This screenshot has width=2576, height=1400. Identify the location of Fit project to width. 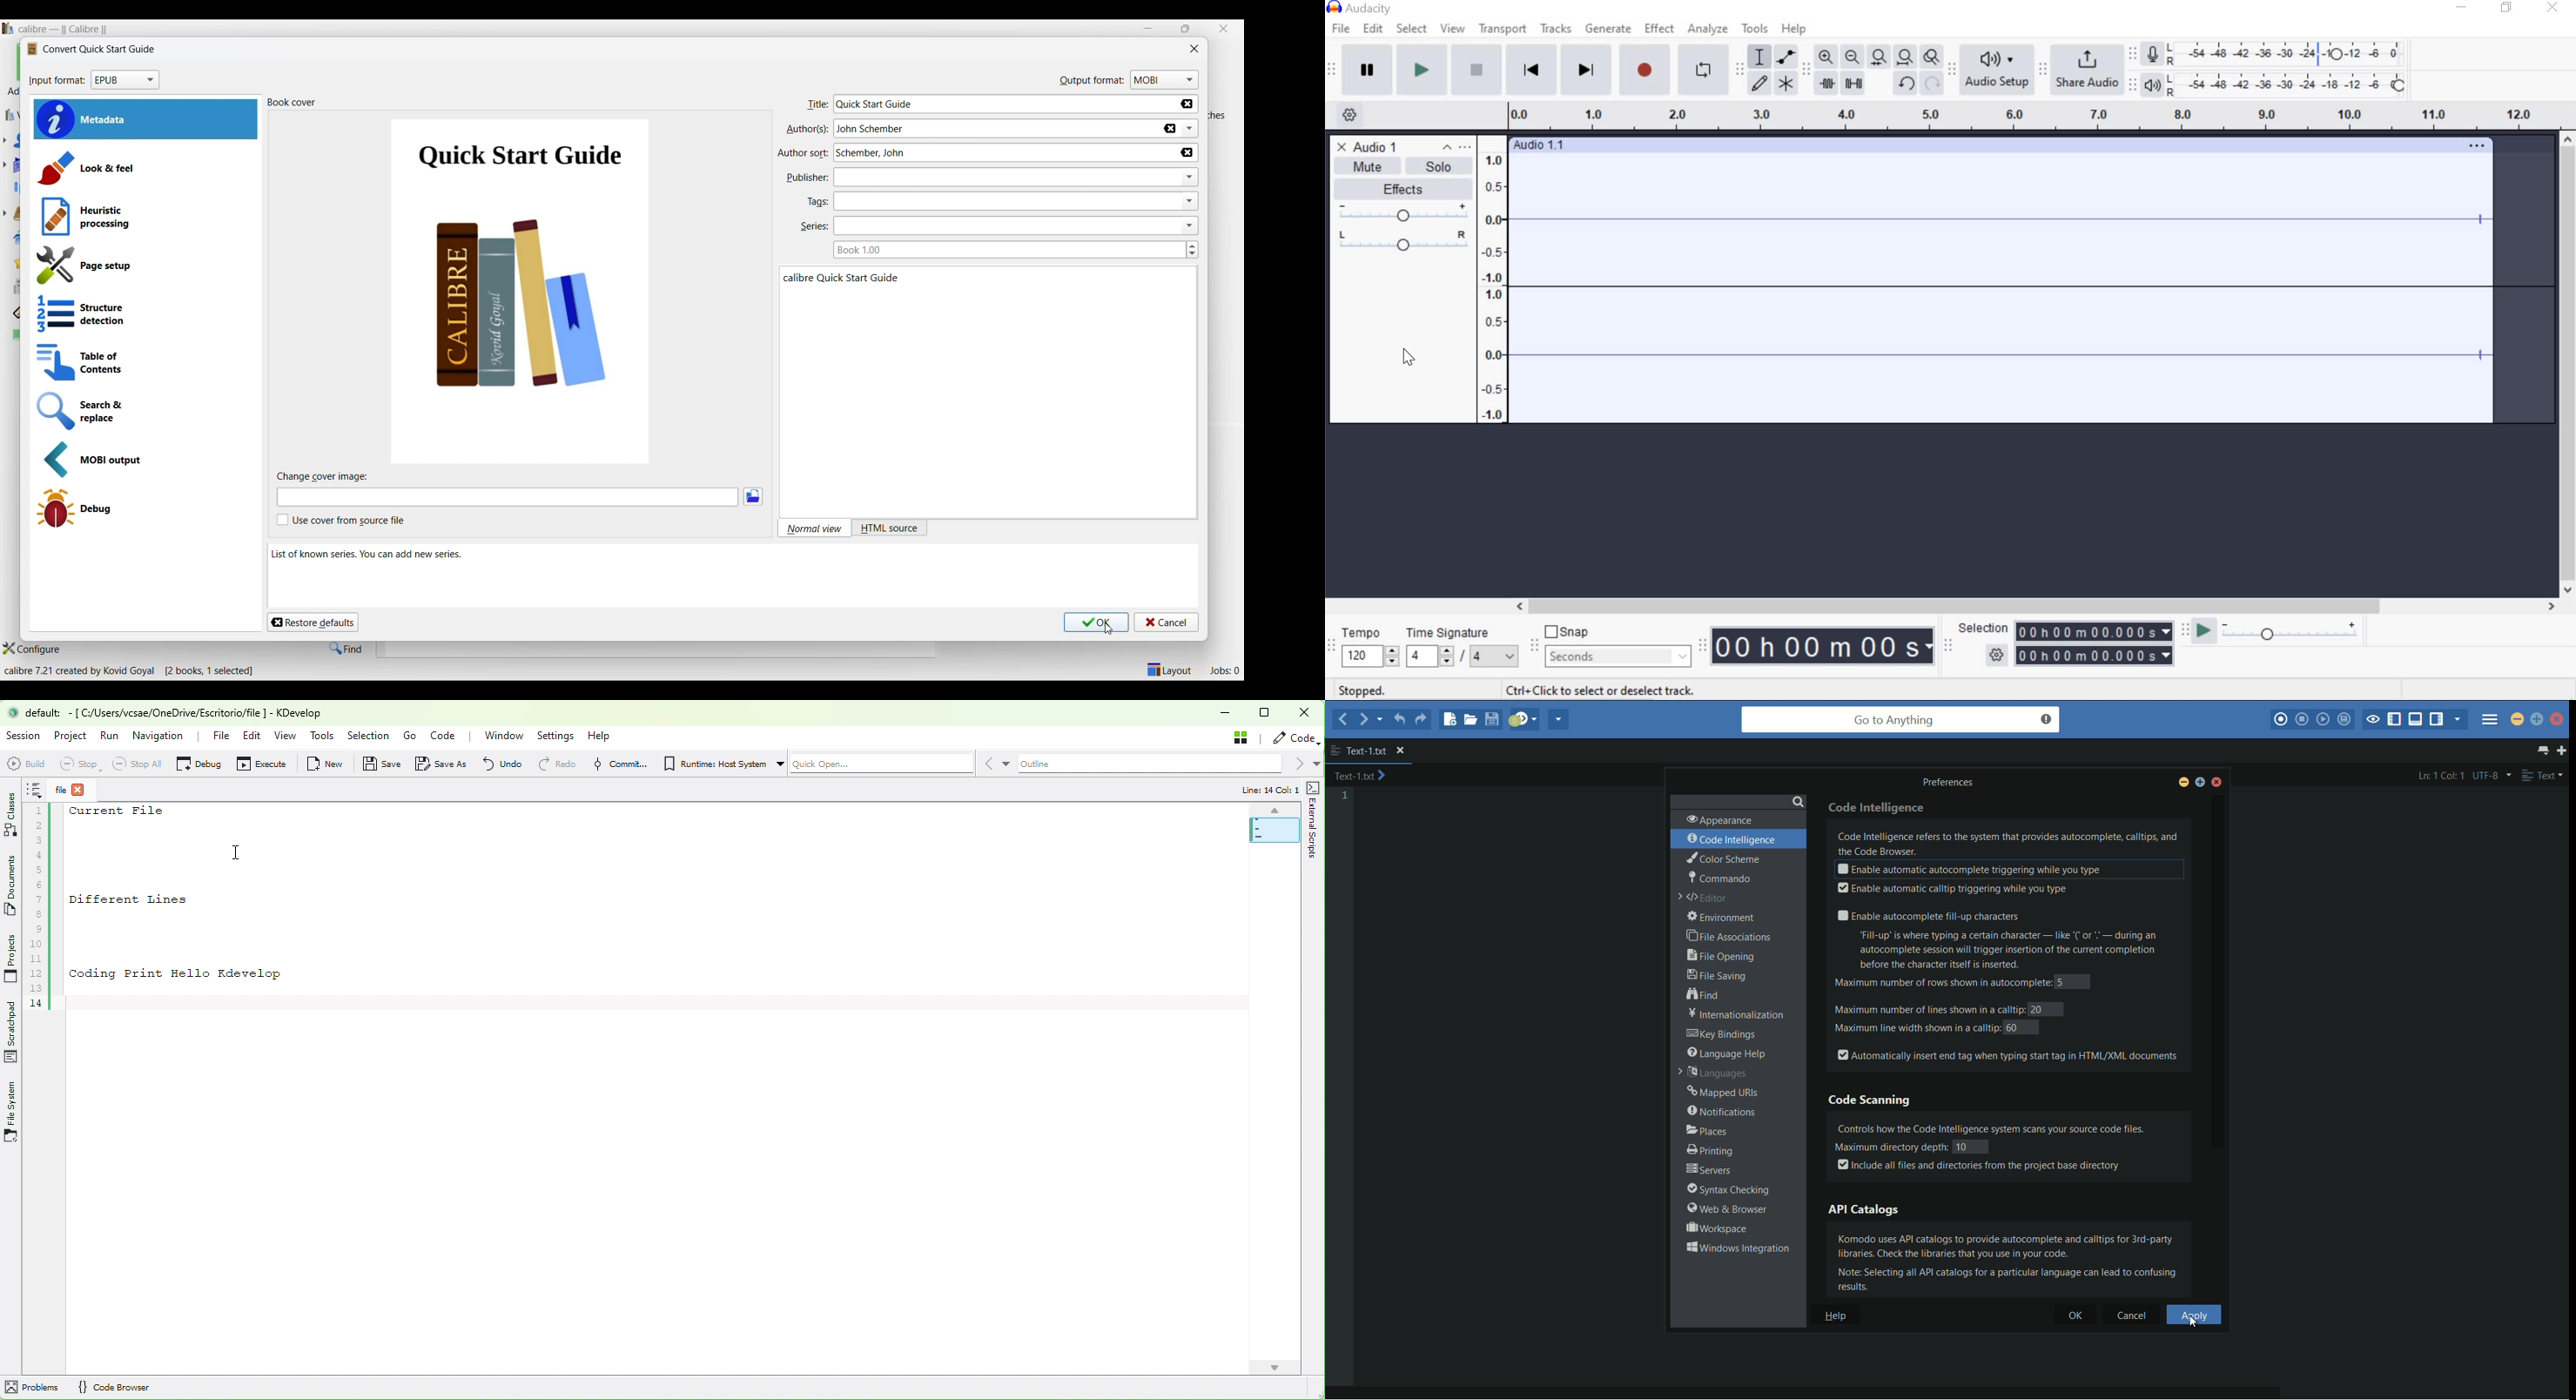
(1906, 58).